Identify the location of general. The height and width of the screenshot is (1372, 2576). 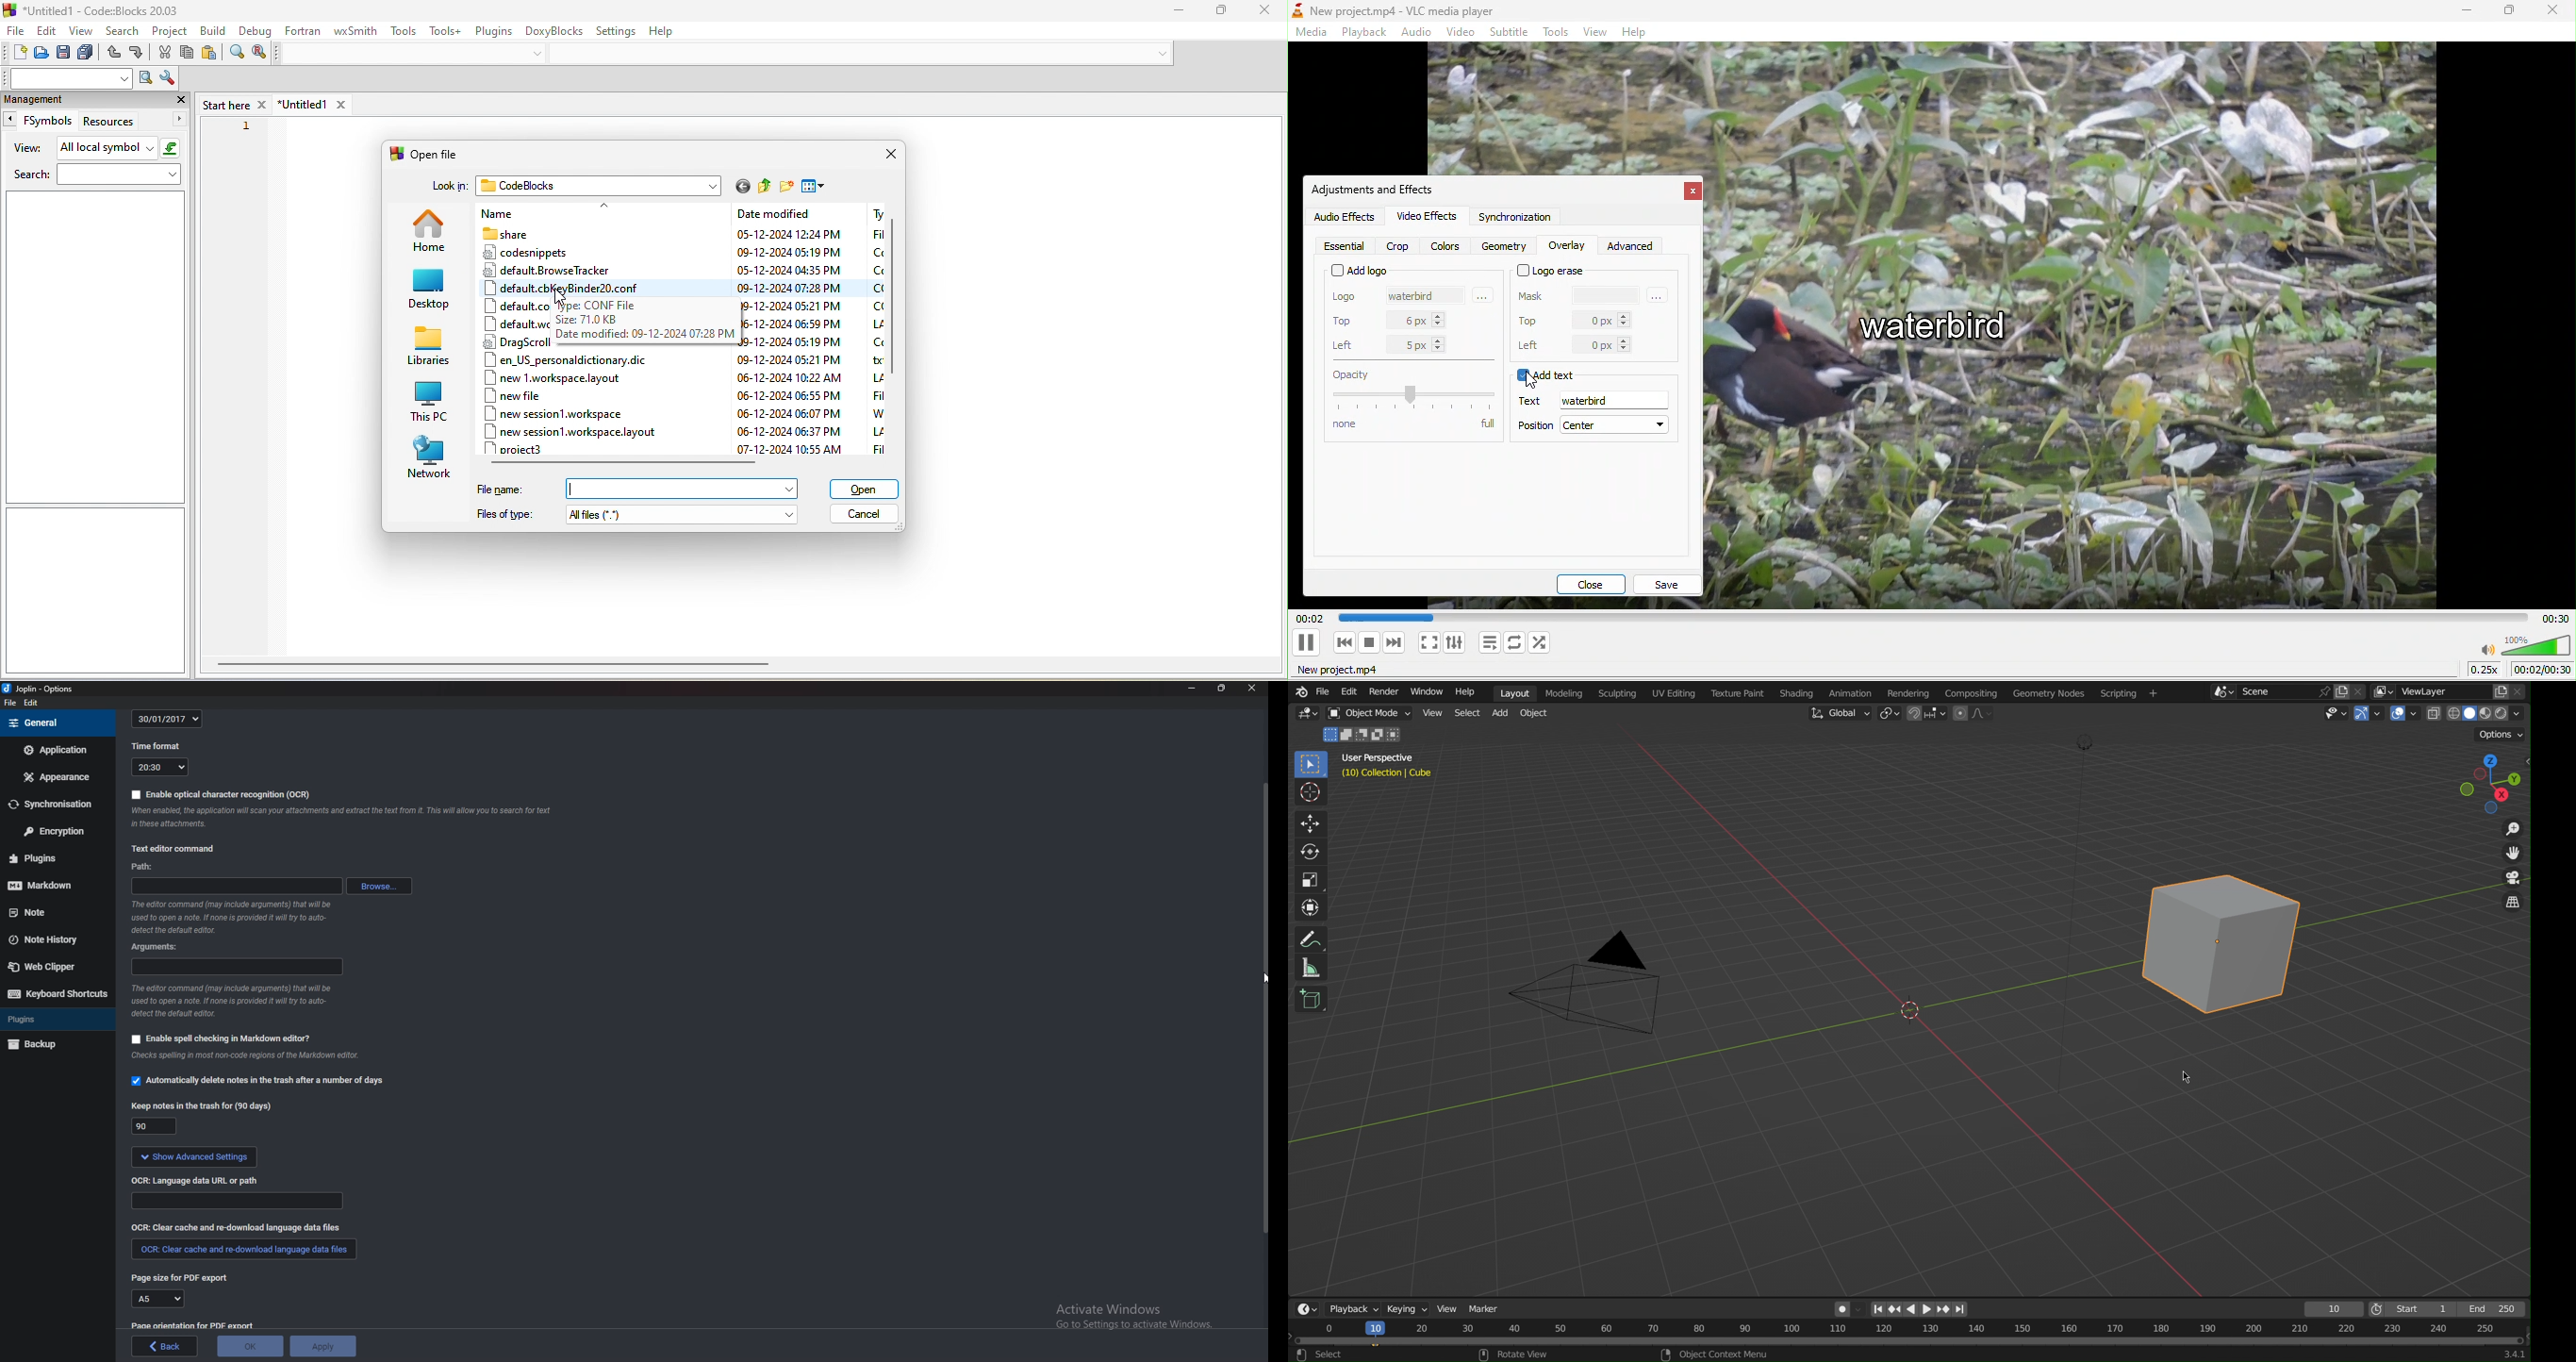
(56, 723).